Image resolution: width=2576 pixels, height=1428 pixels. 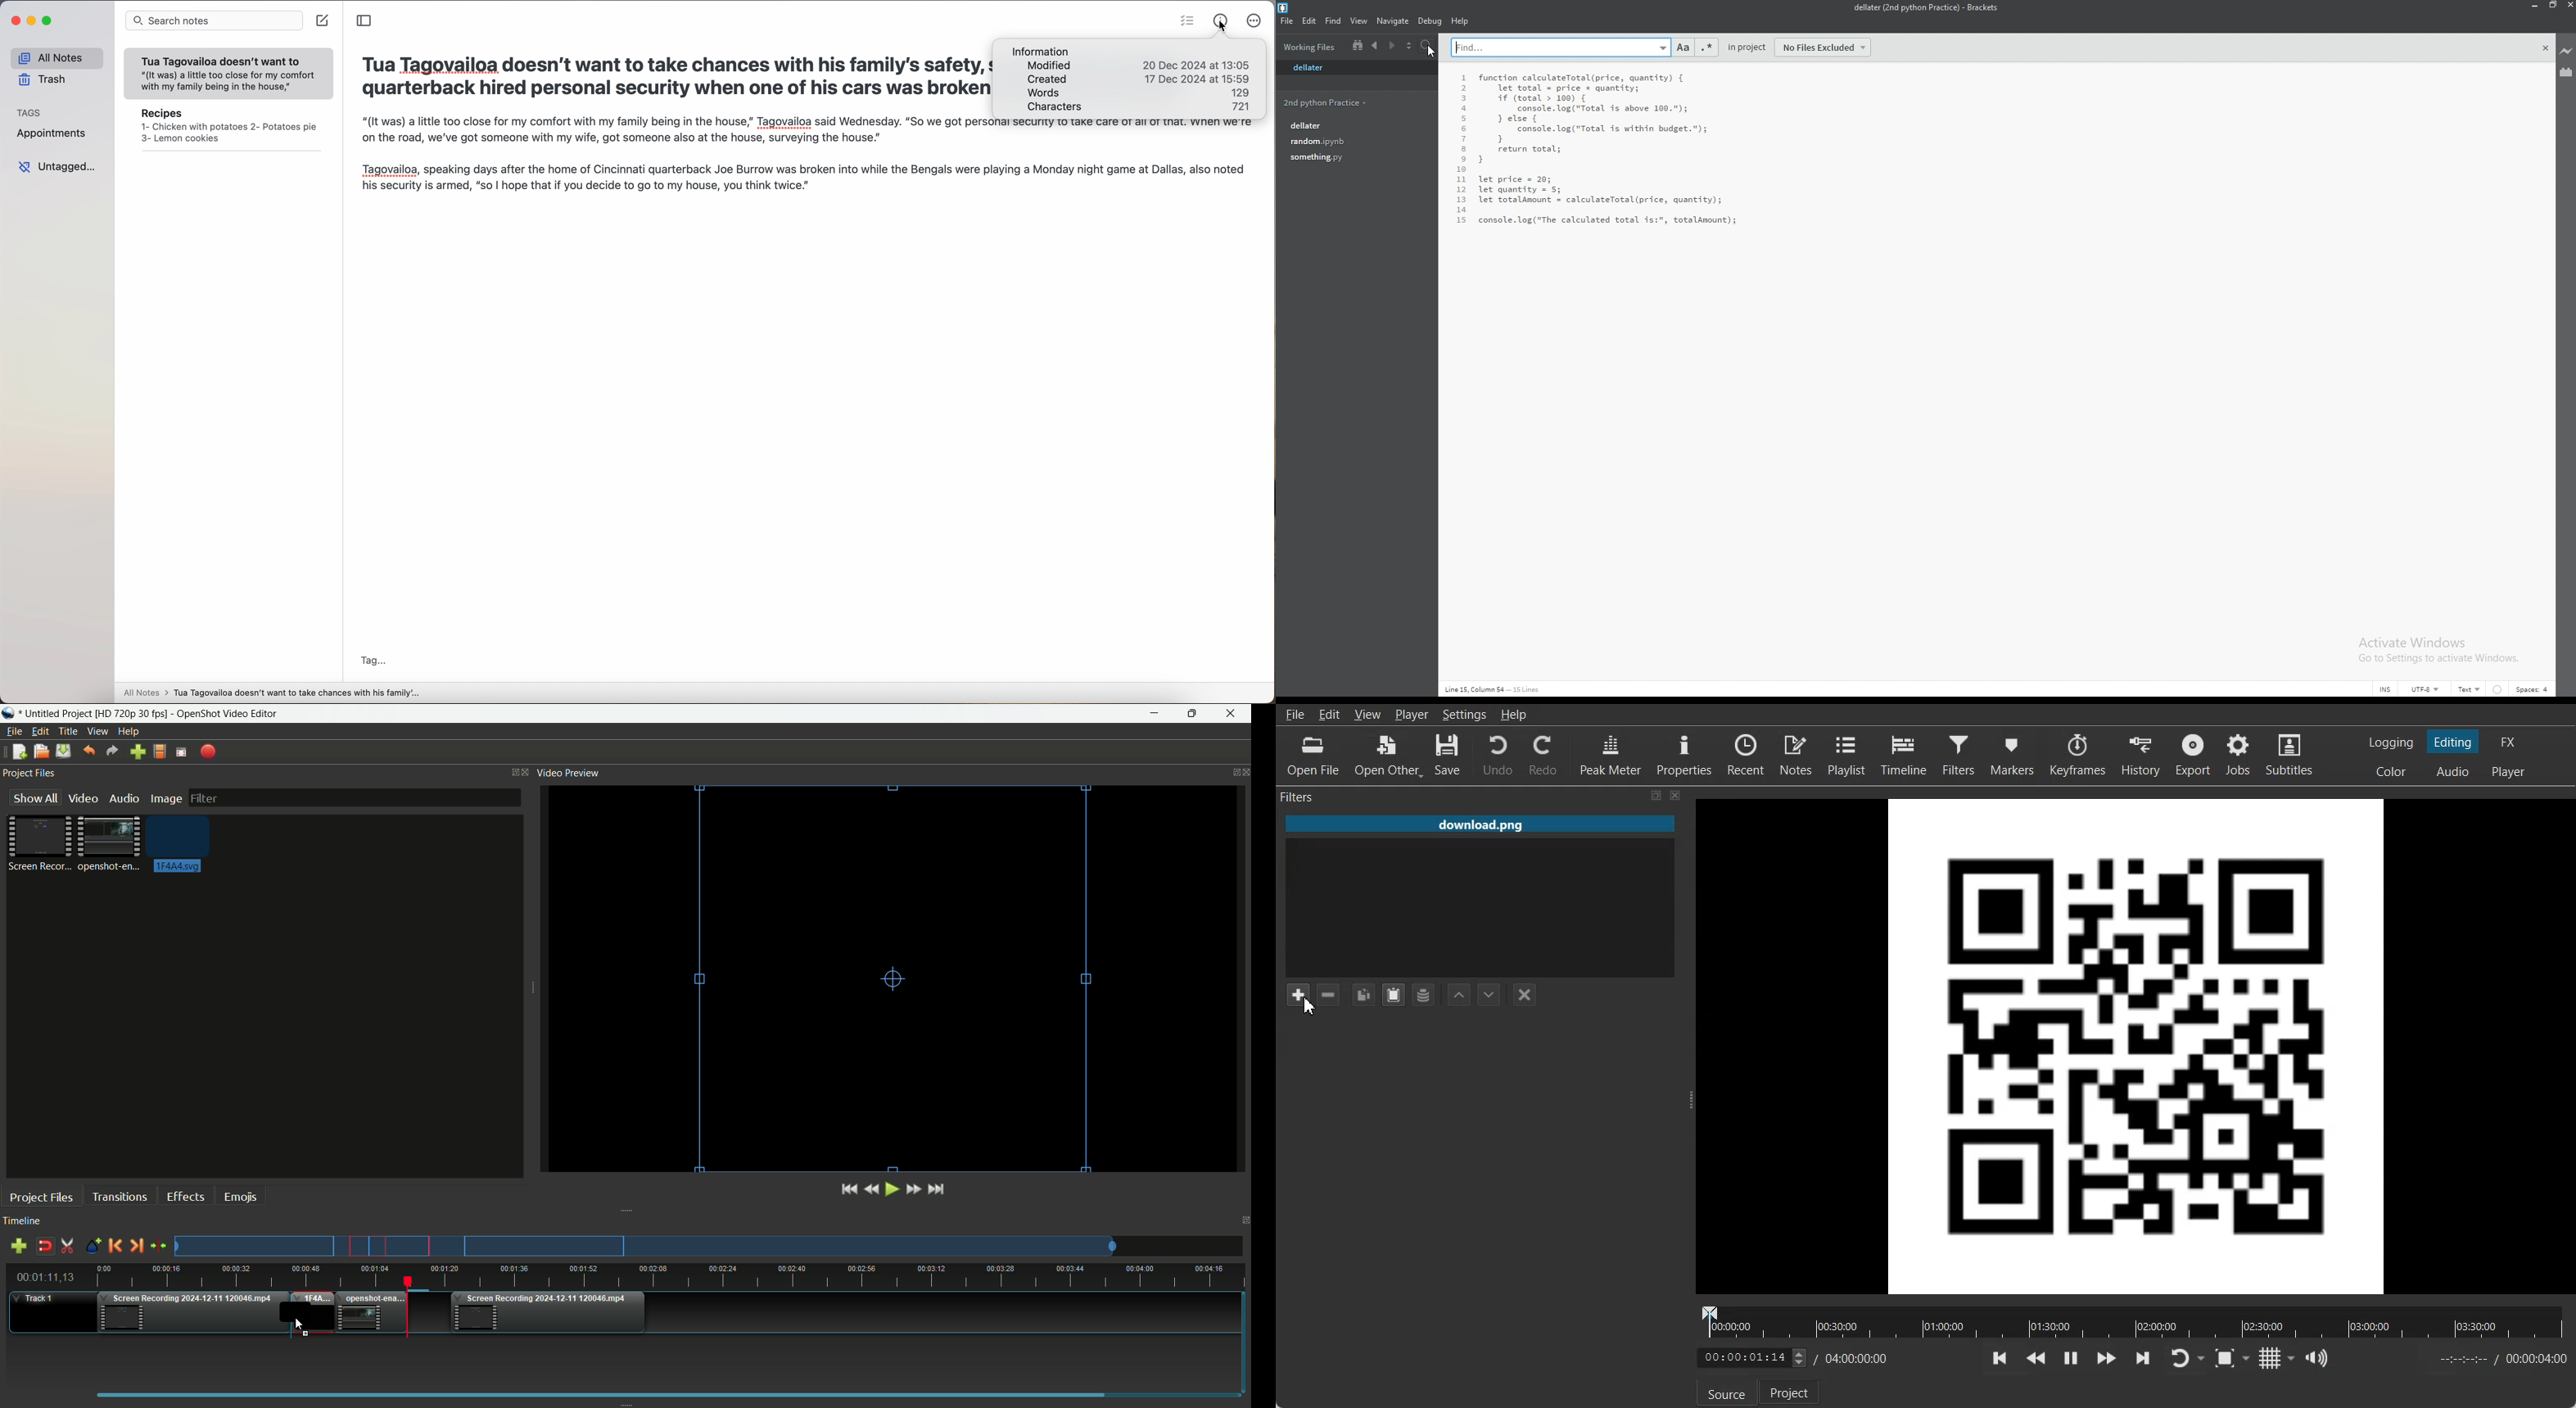 I want to click on line 15, column 54 - 15 lines, so click(x=1494, y=690).